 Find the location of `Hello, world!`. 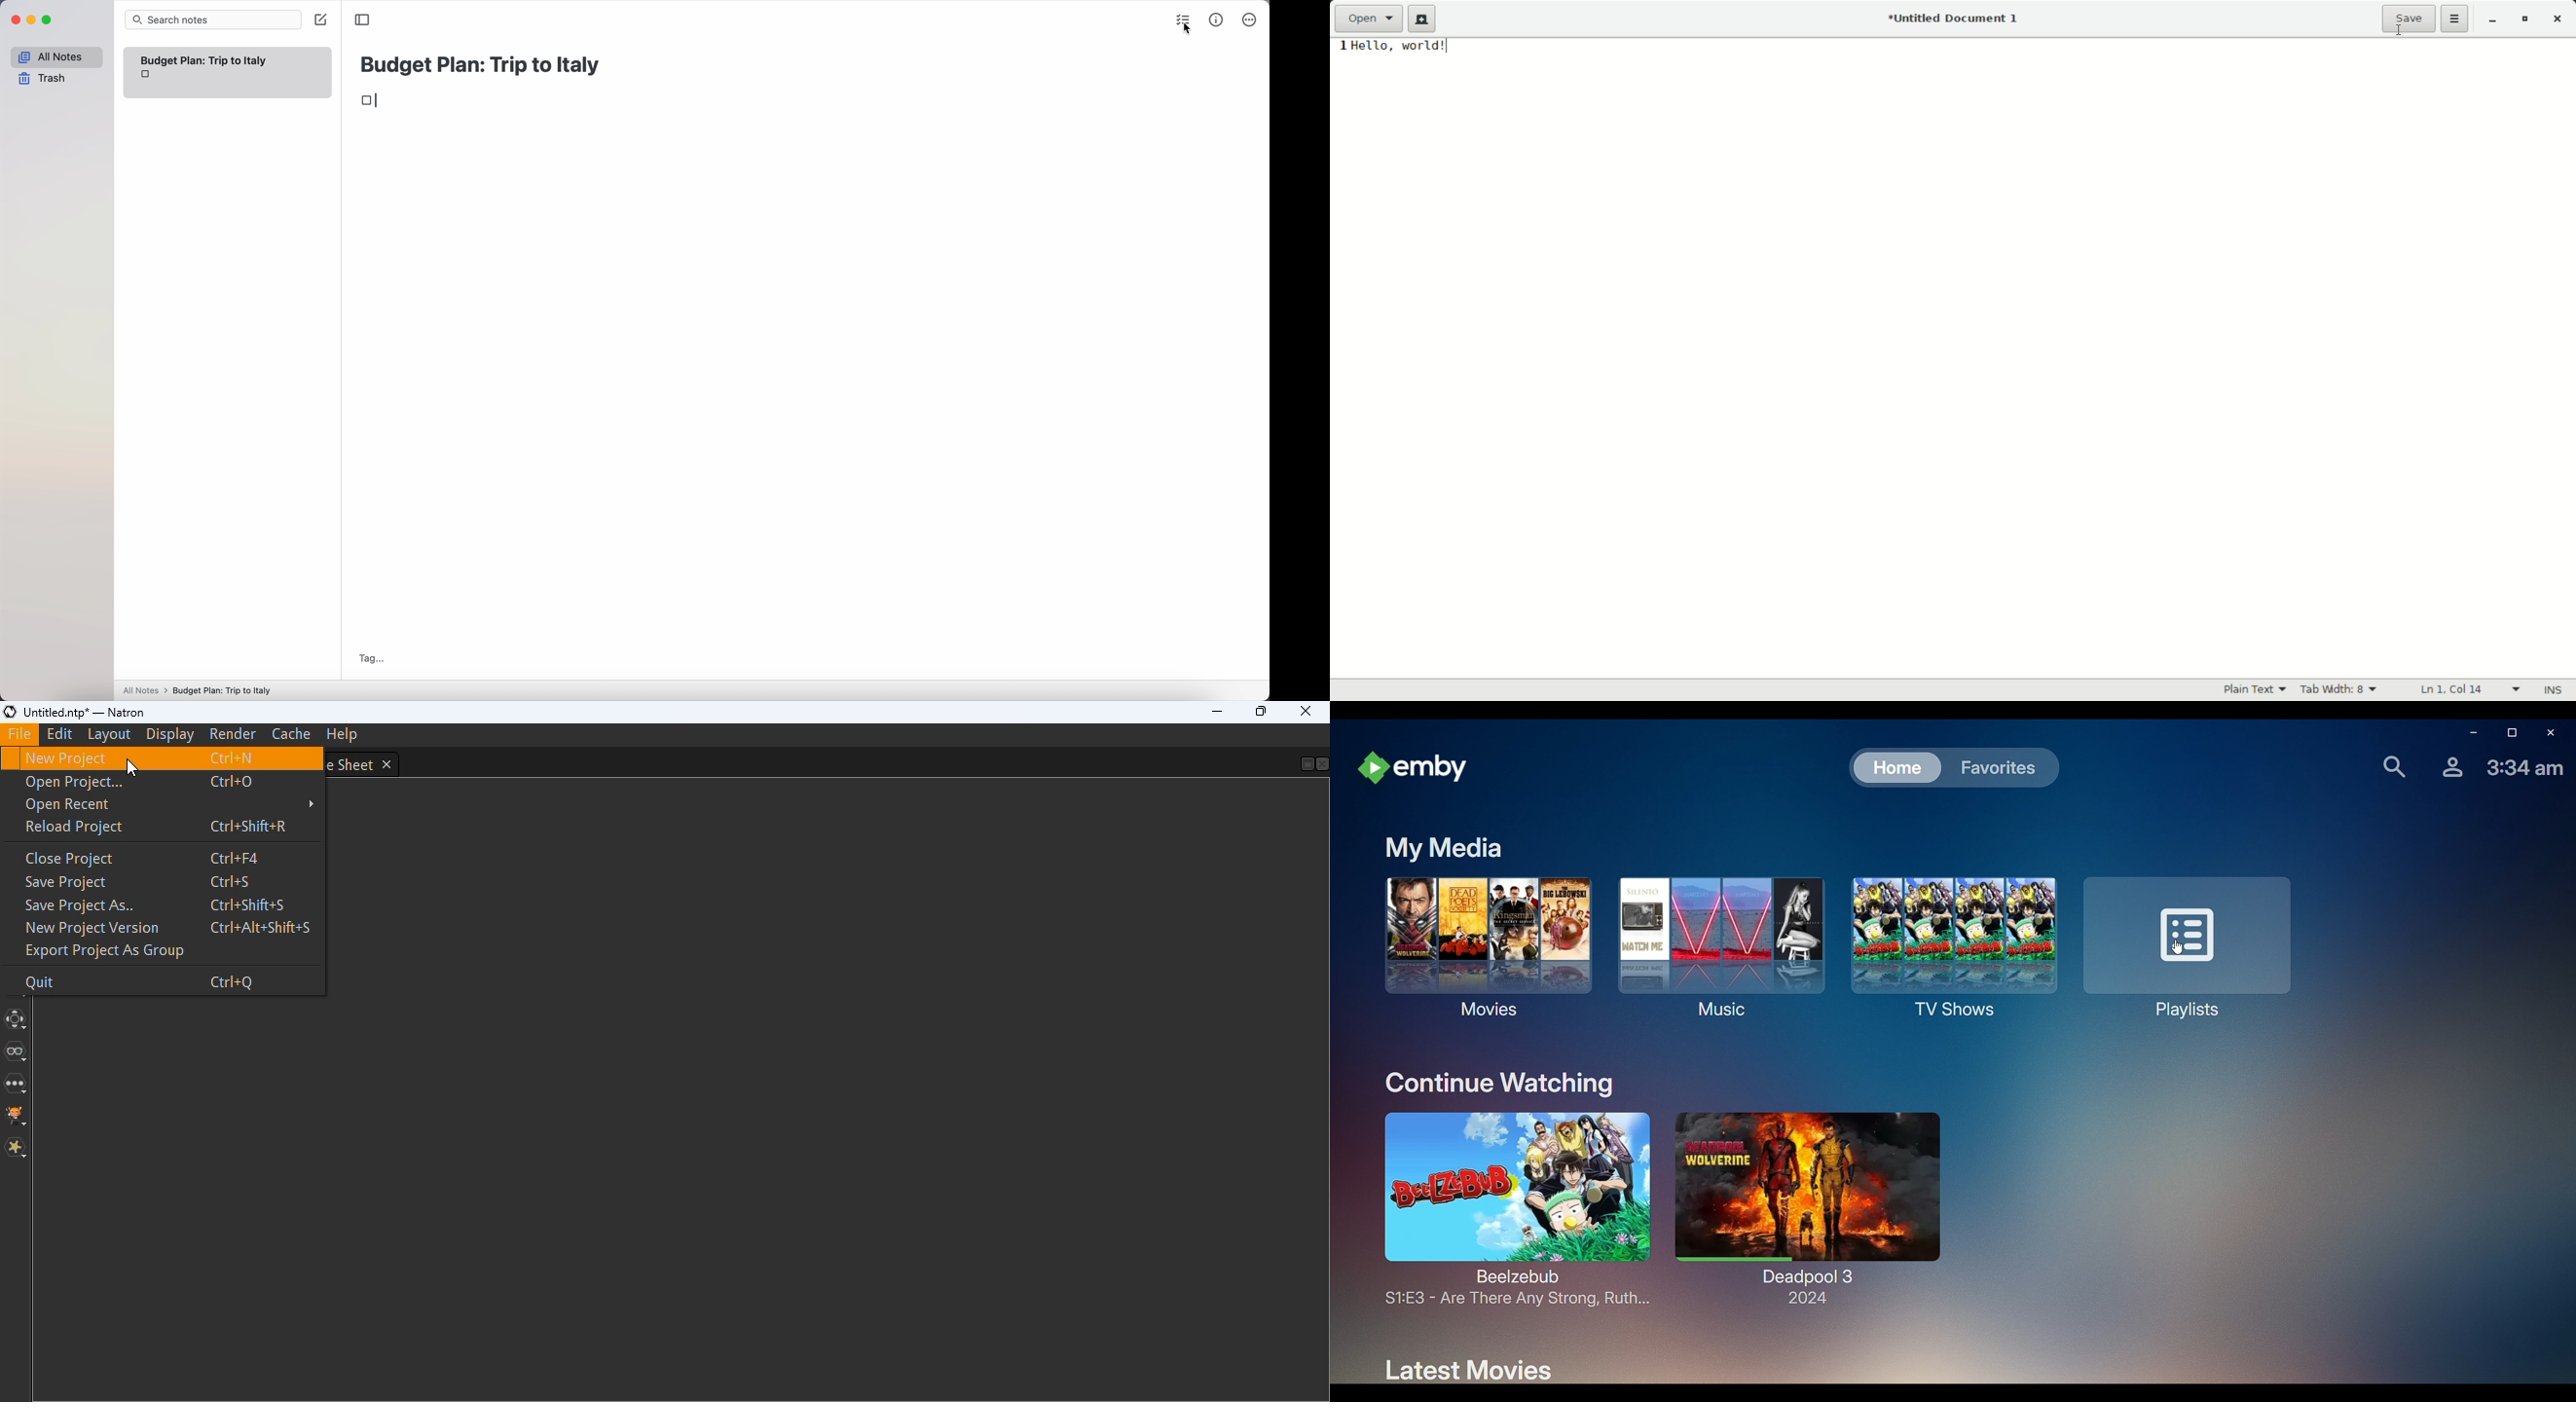

Hello, world! is located at coordinates (1422, 47).